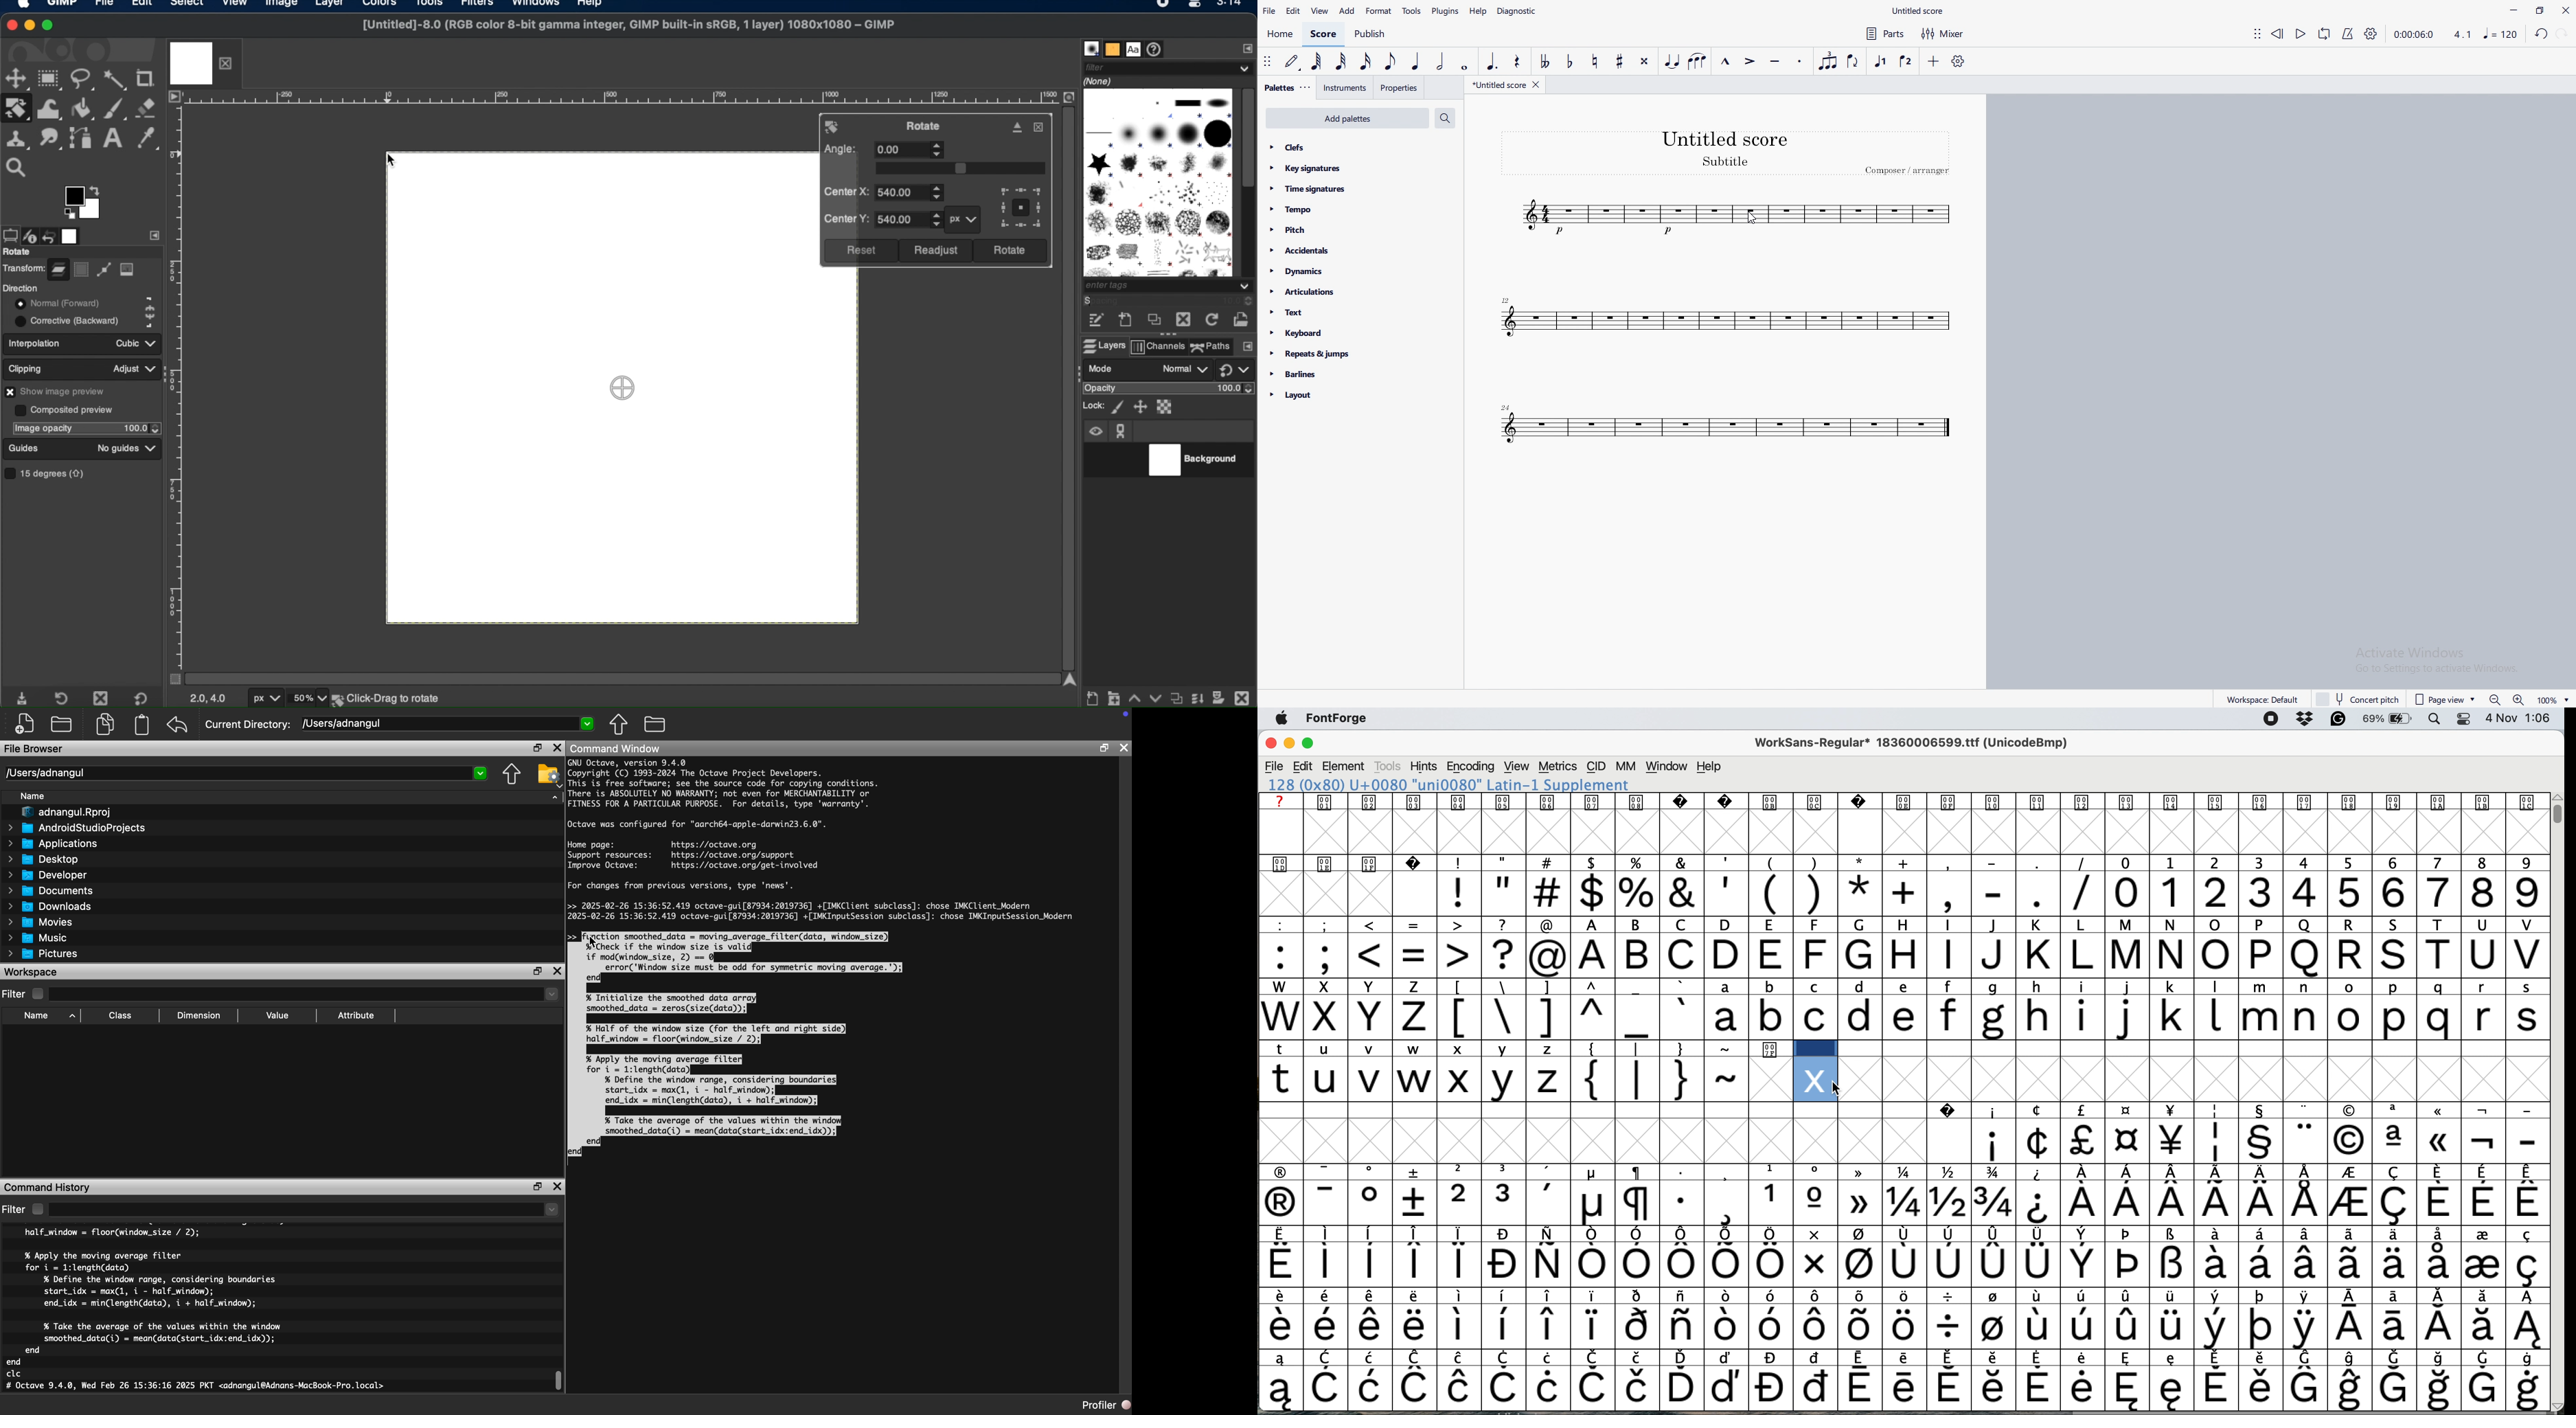  What do you see at coordinates (1566, 1017) in the screenshot?
I see `special characters` at bounding box center [1566, 1017].